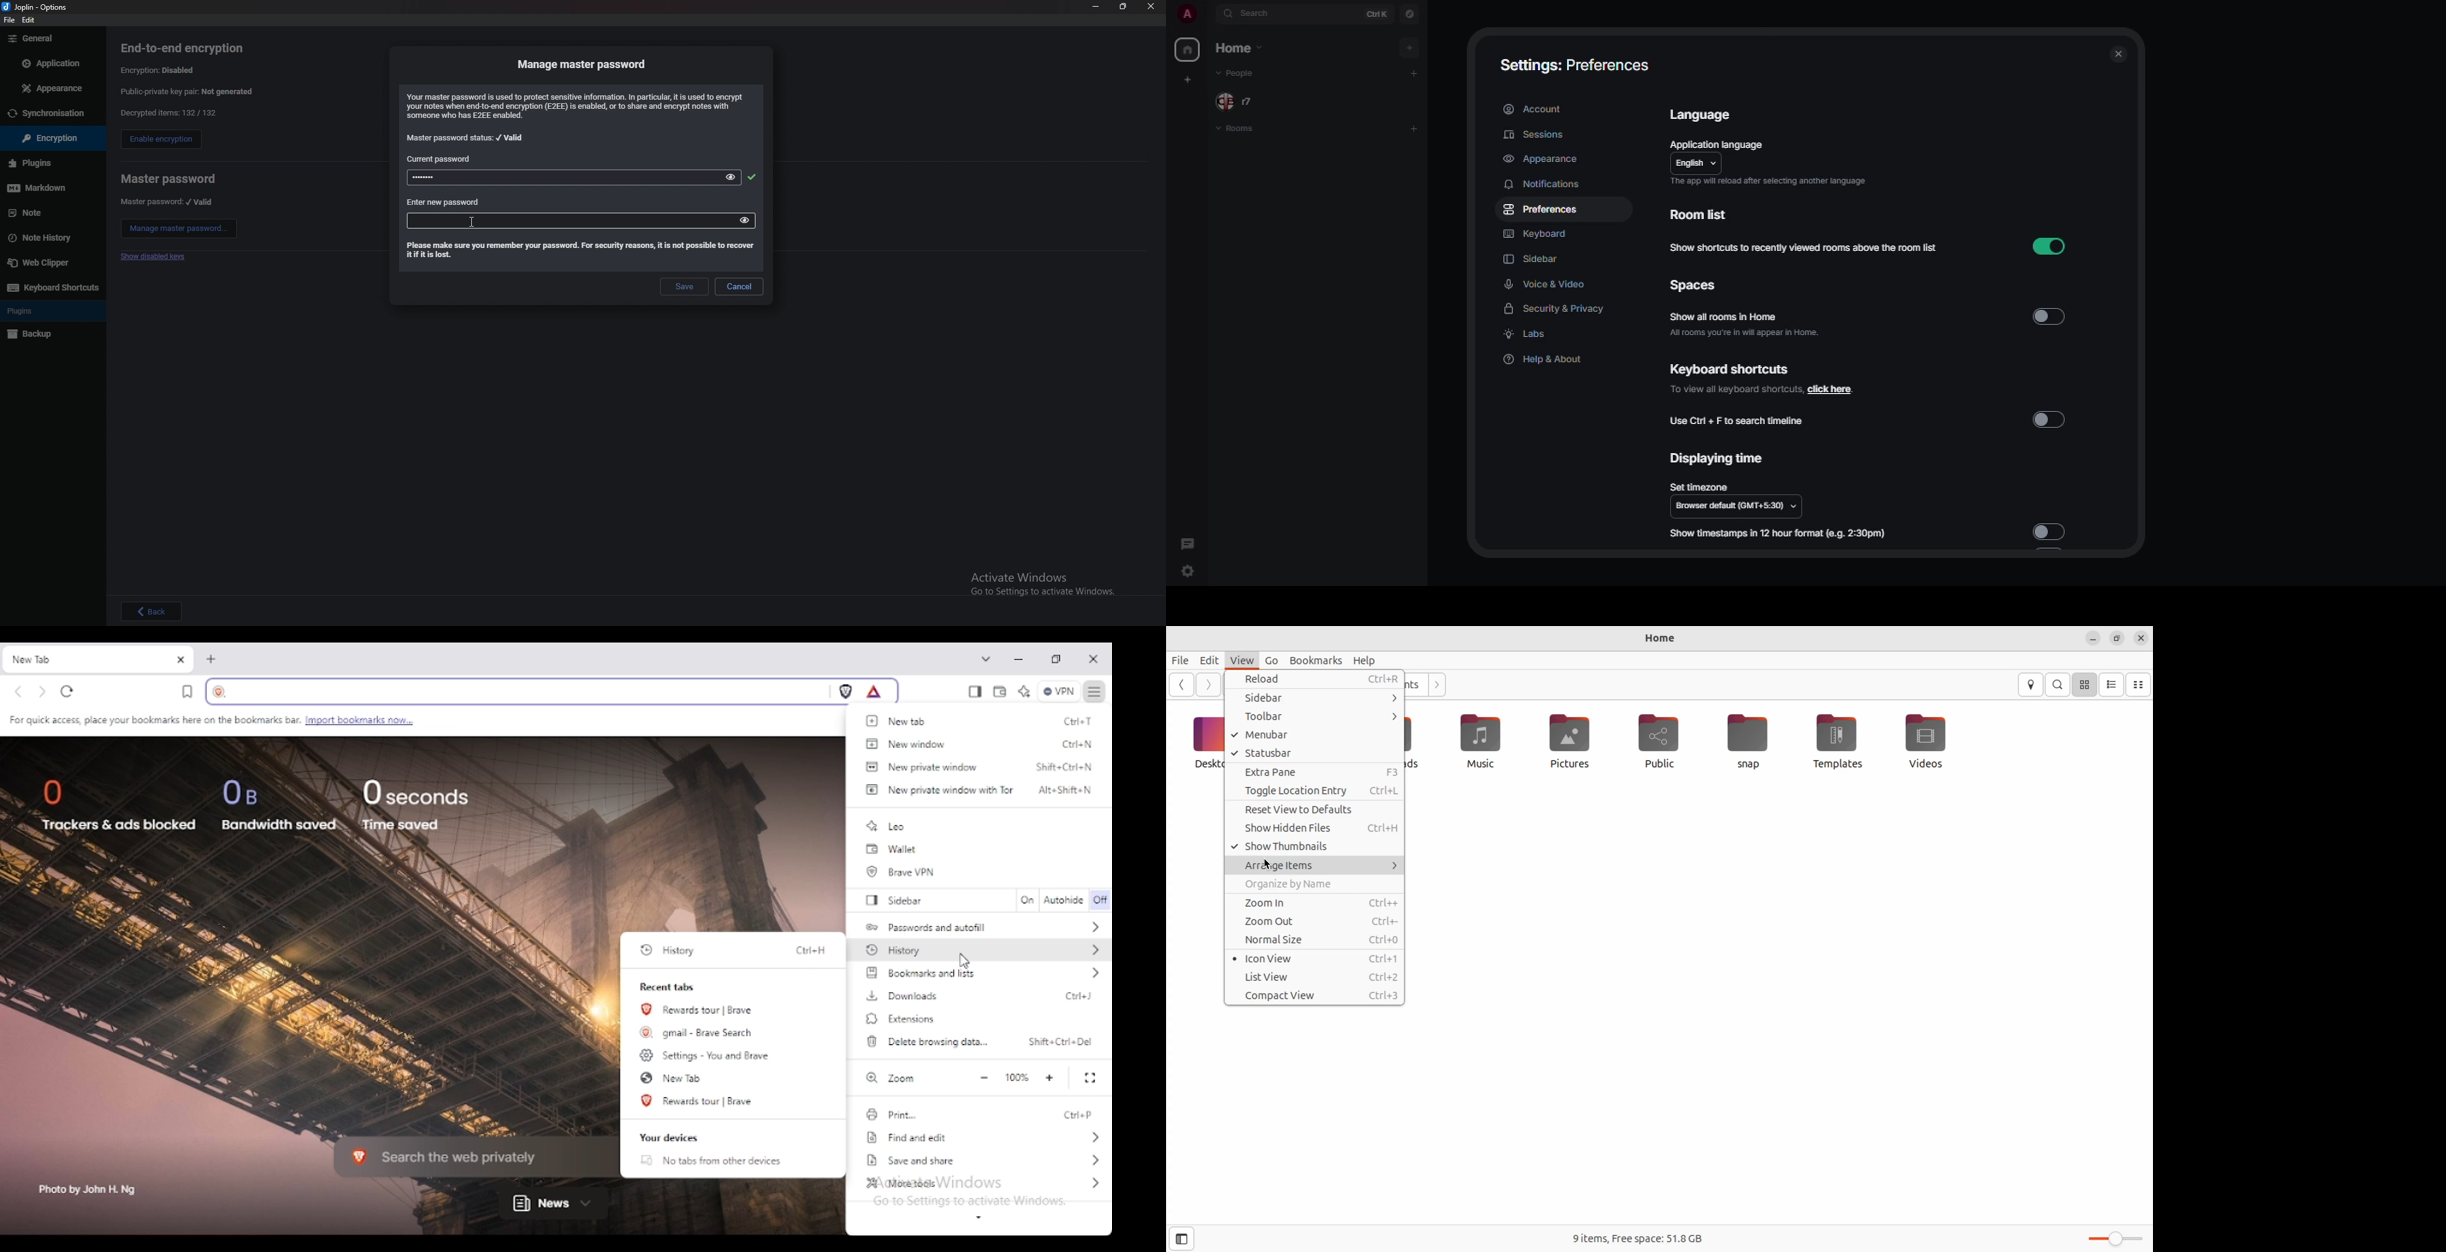 This screenshot has height=1260, width=2464. Describe the element at coordinates (987, 658) in the screenshot. I see `search tabs` at that location.